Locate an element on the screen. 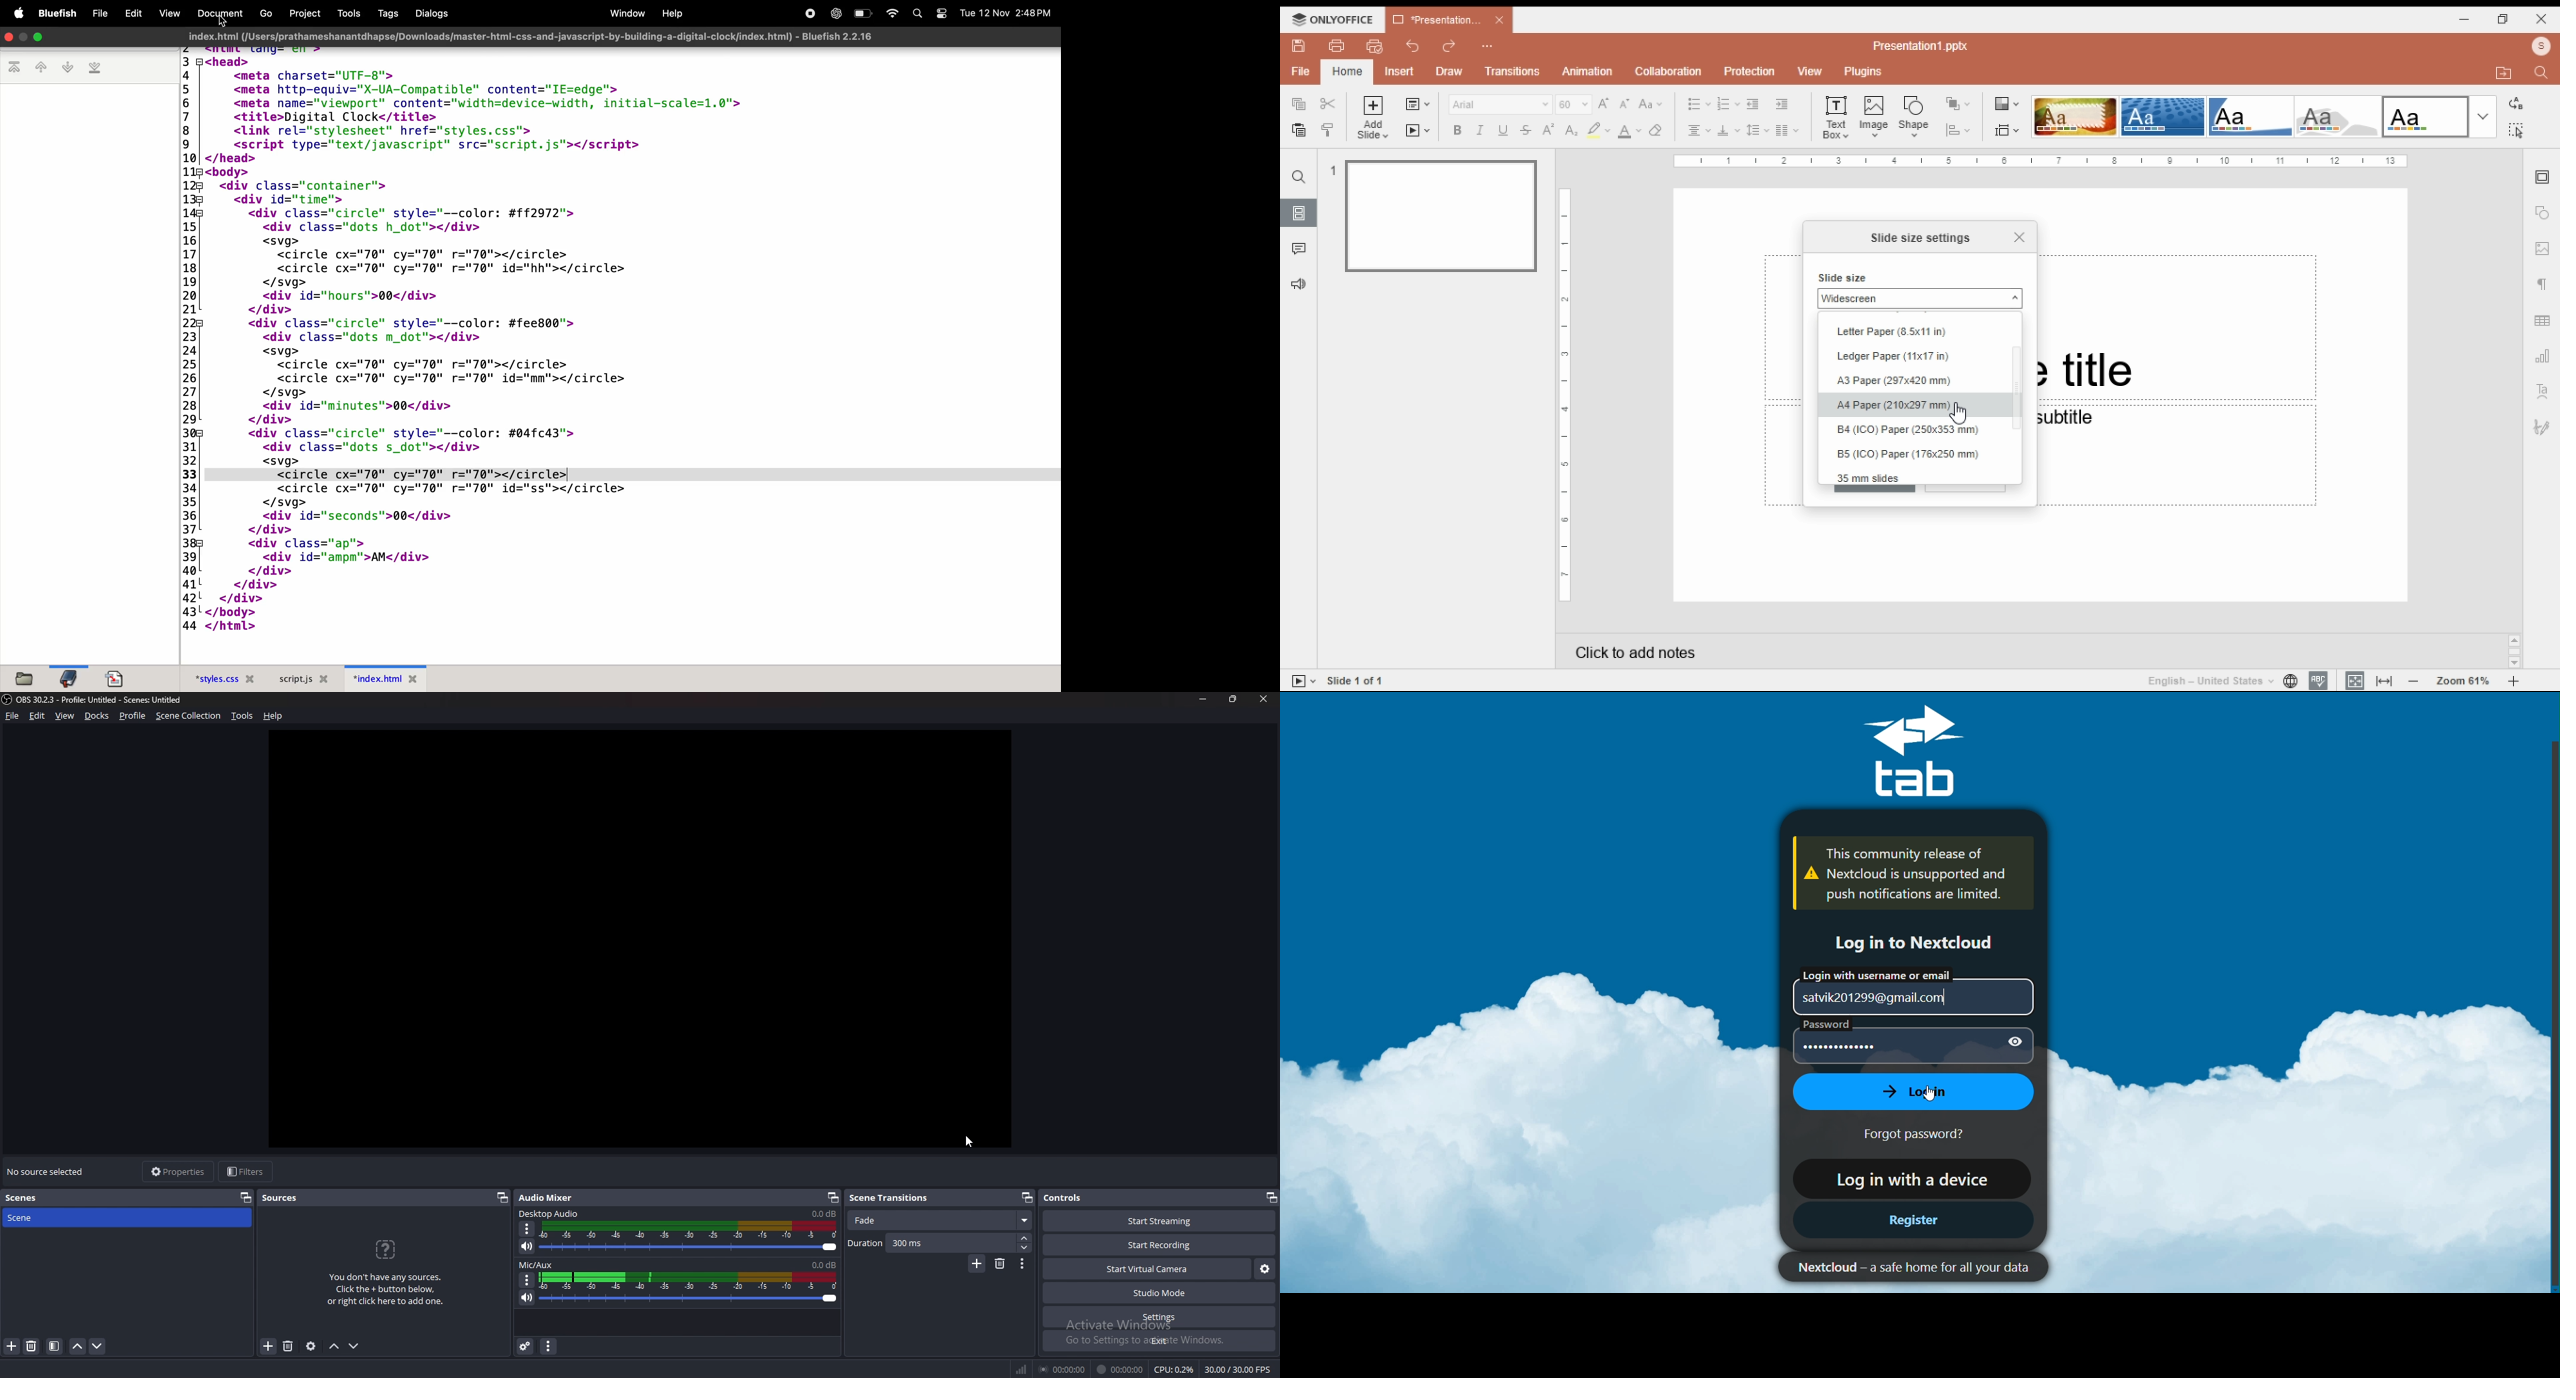 The height and width of the screenshot is (1400, 2576). bold is located at coordinates (1456, 130).